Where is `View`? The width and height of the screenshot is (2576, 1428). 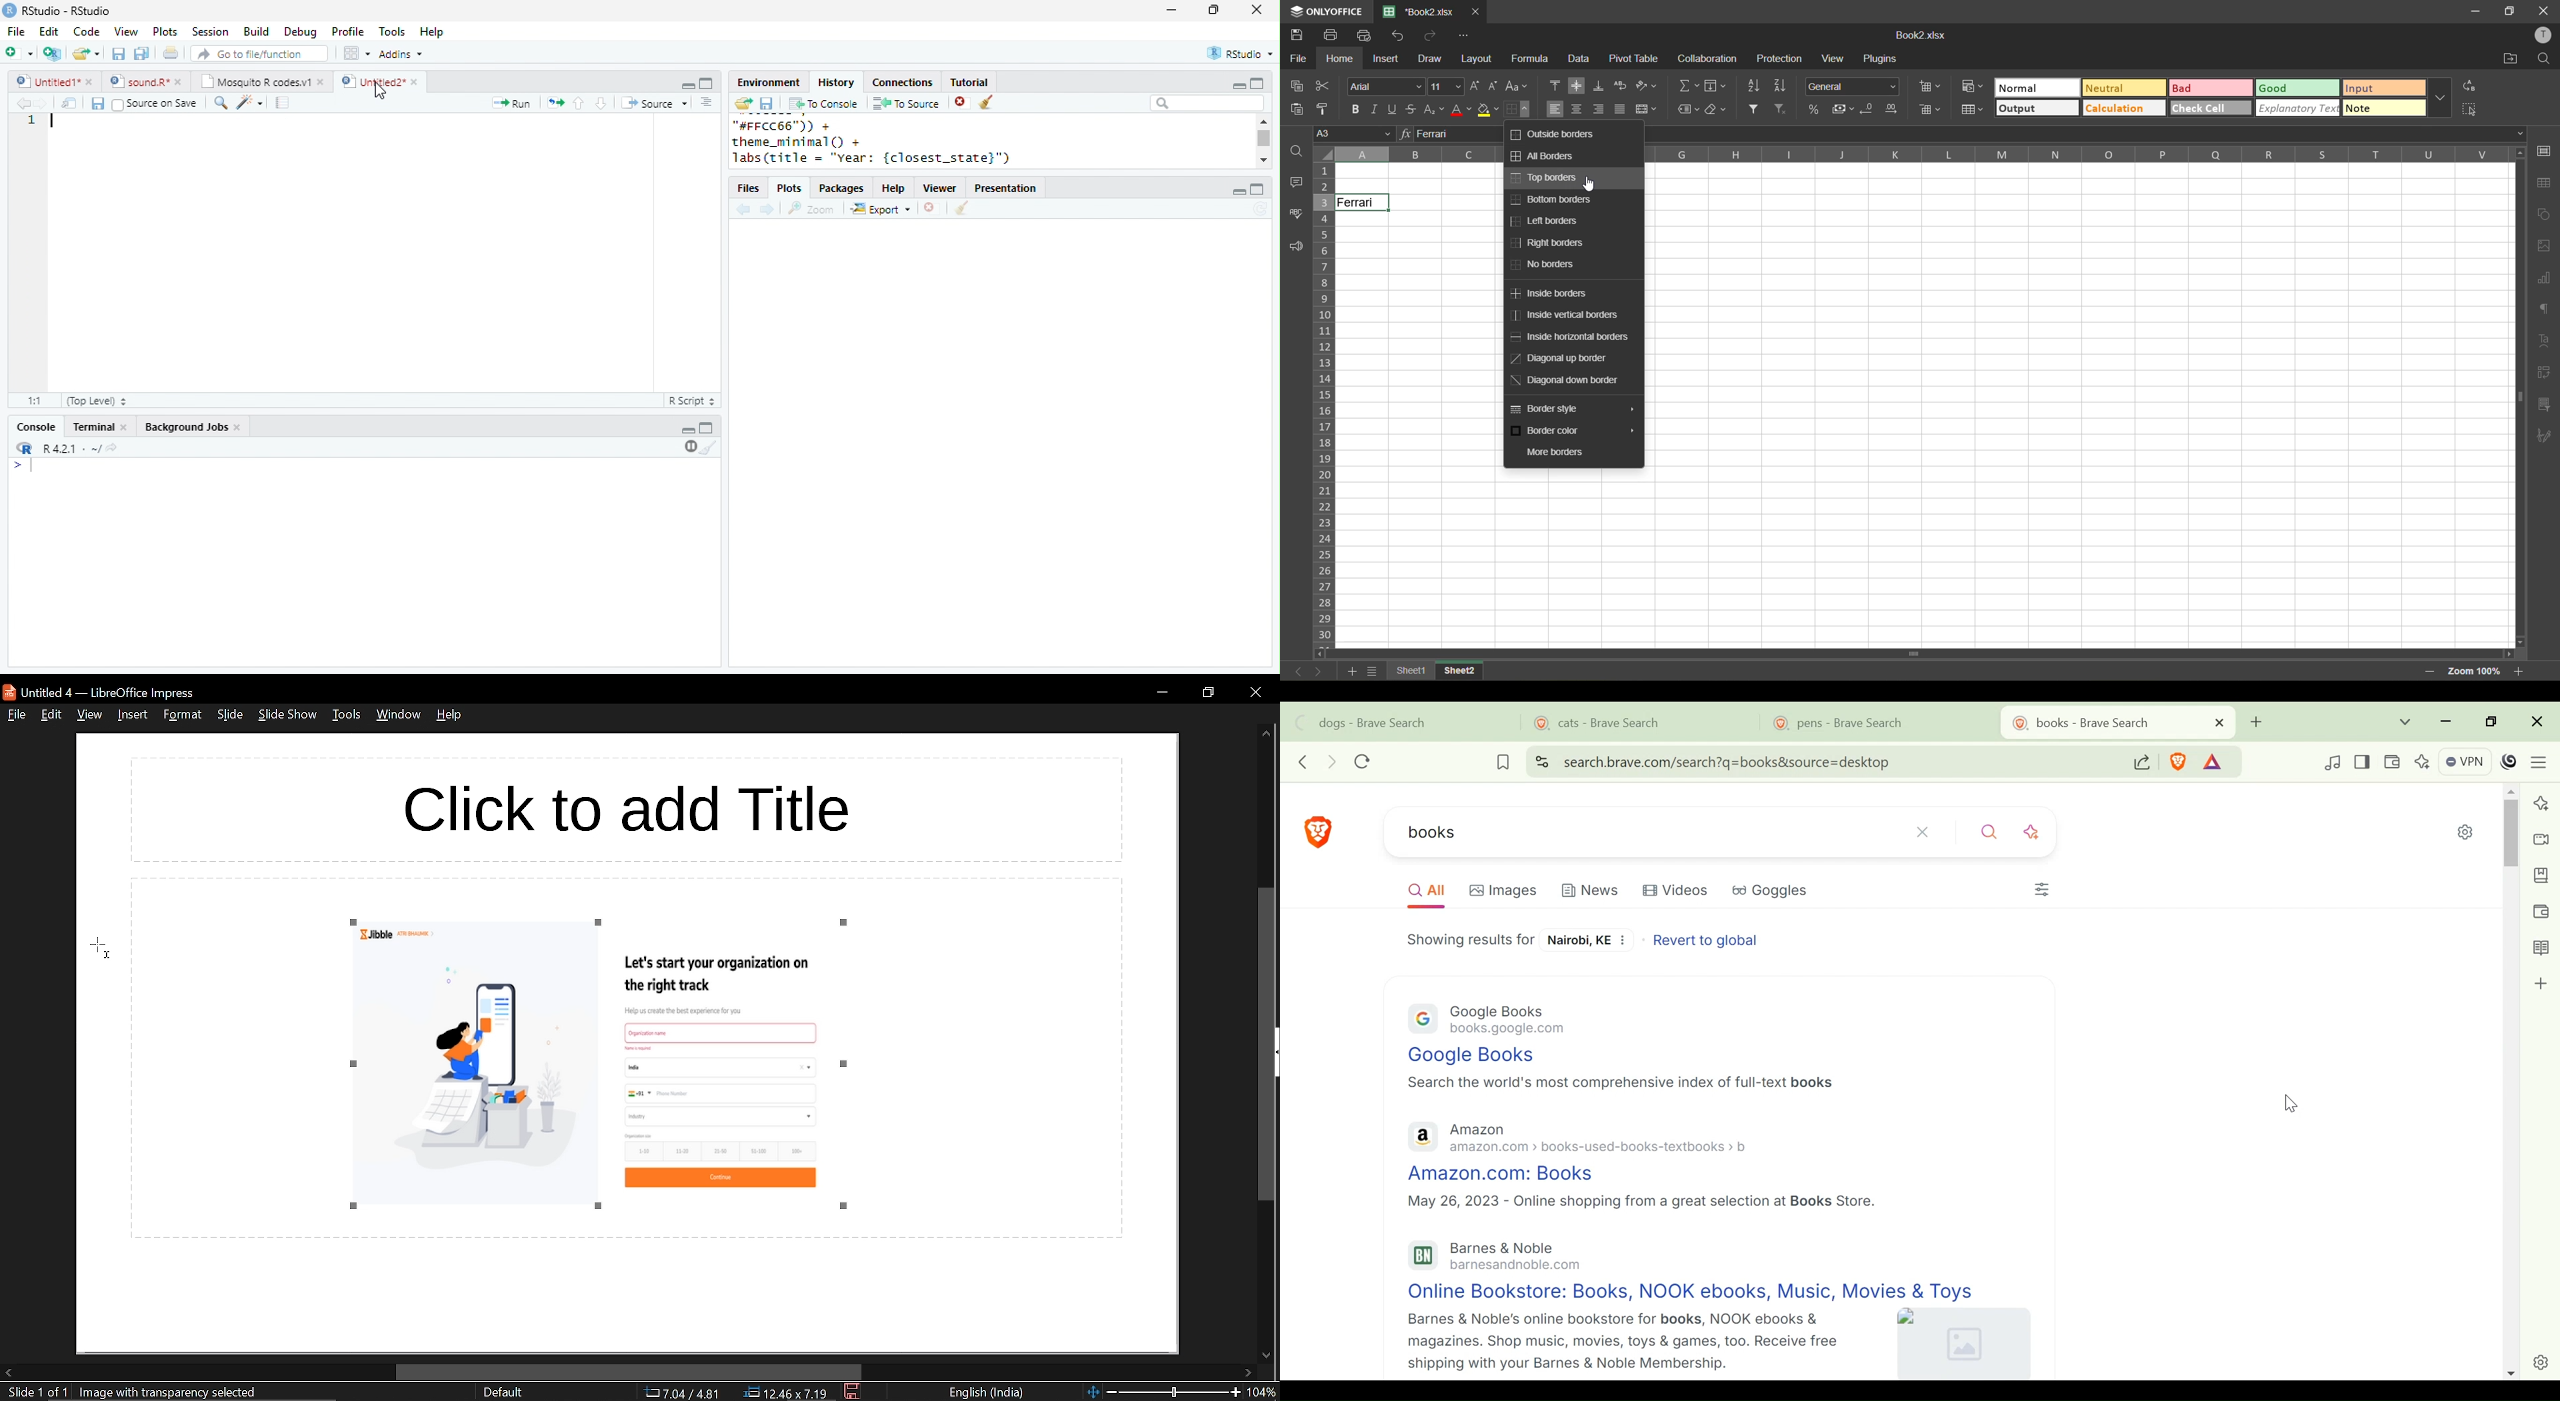 View is located at coordinates (127, 31).